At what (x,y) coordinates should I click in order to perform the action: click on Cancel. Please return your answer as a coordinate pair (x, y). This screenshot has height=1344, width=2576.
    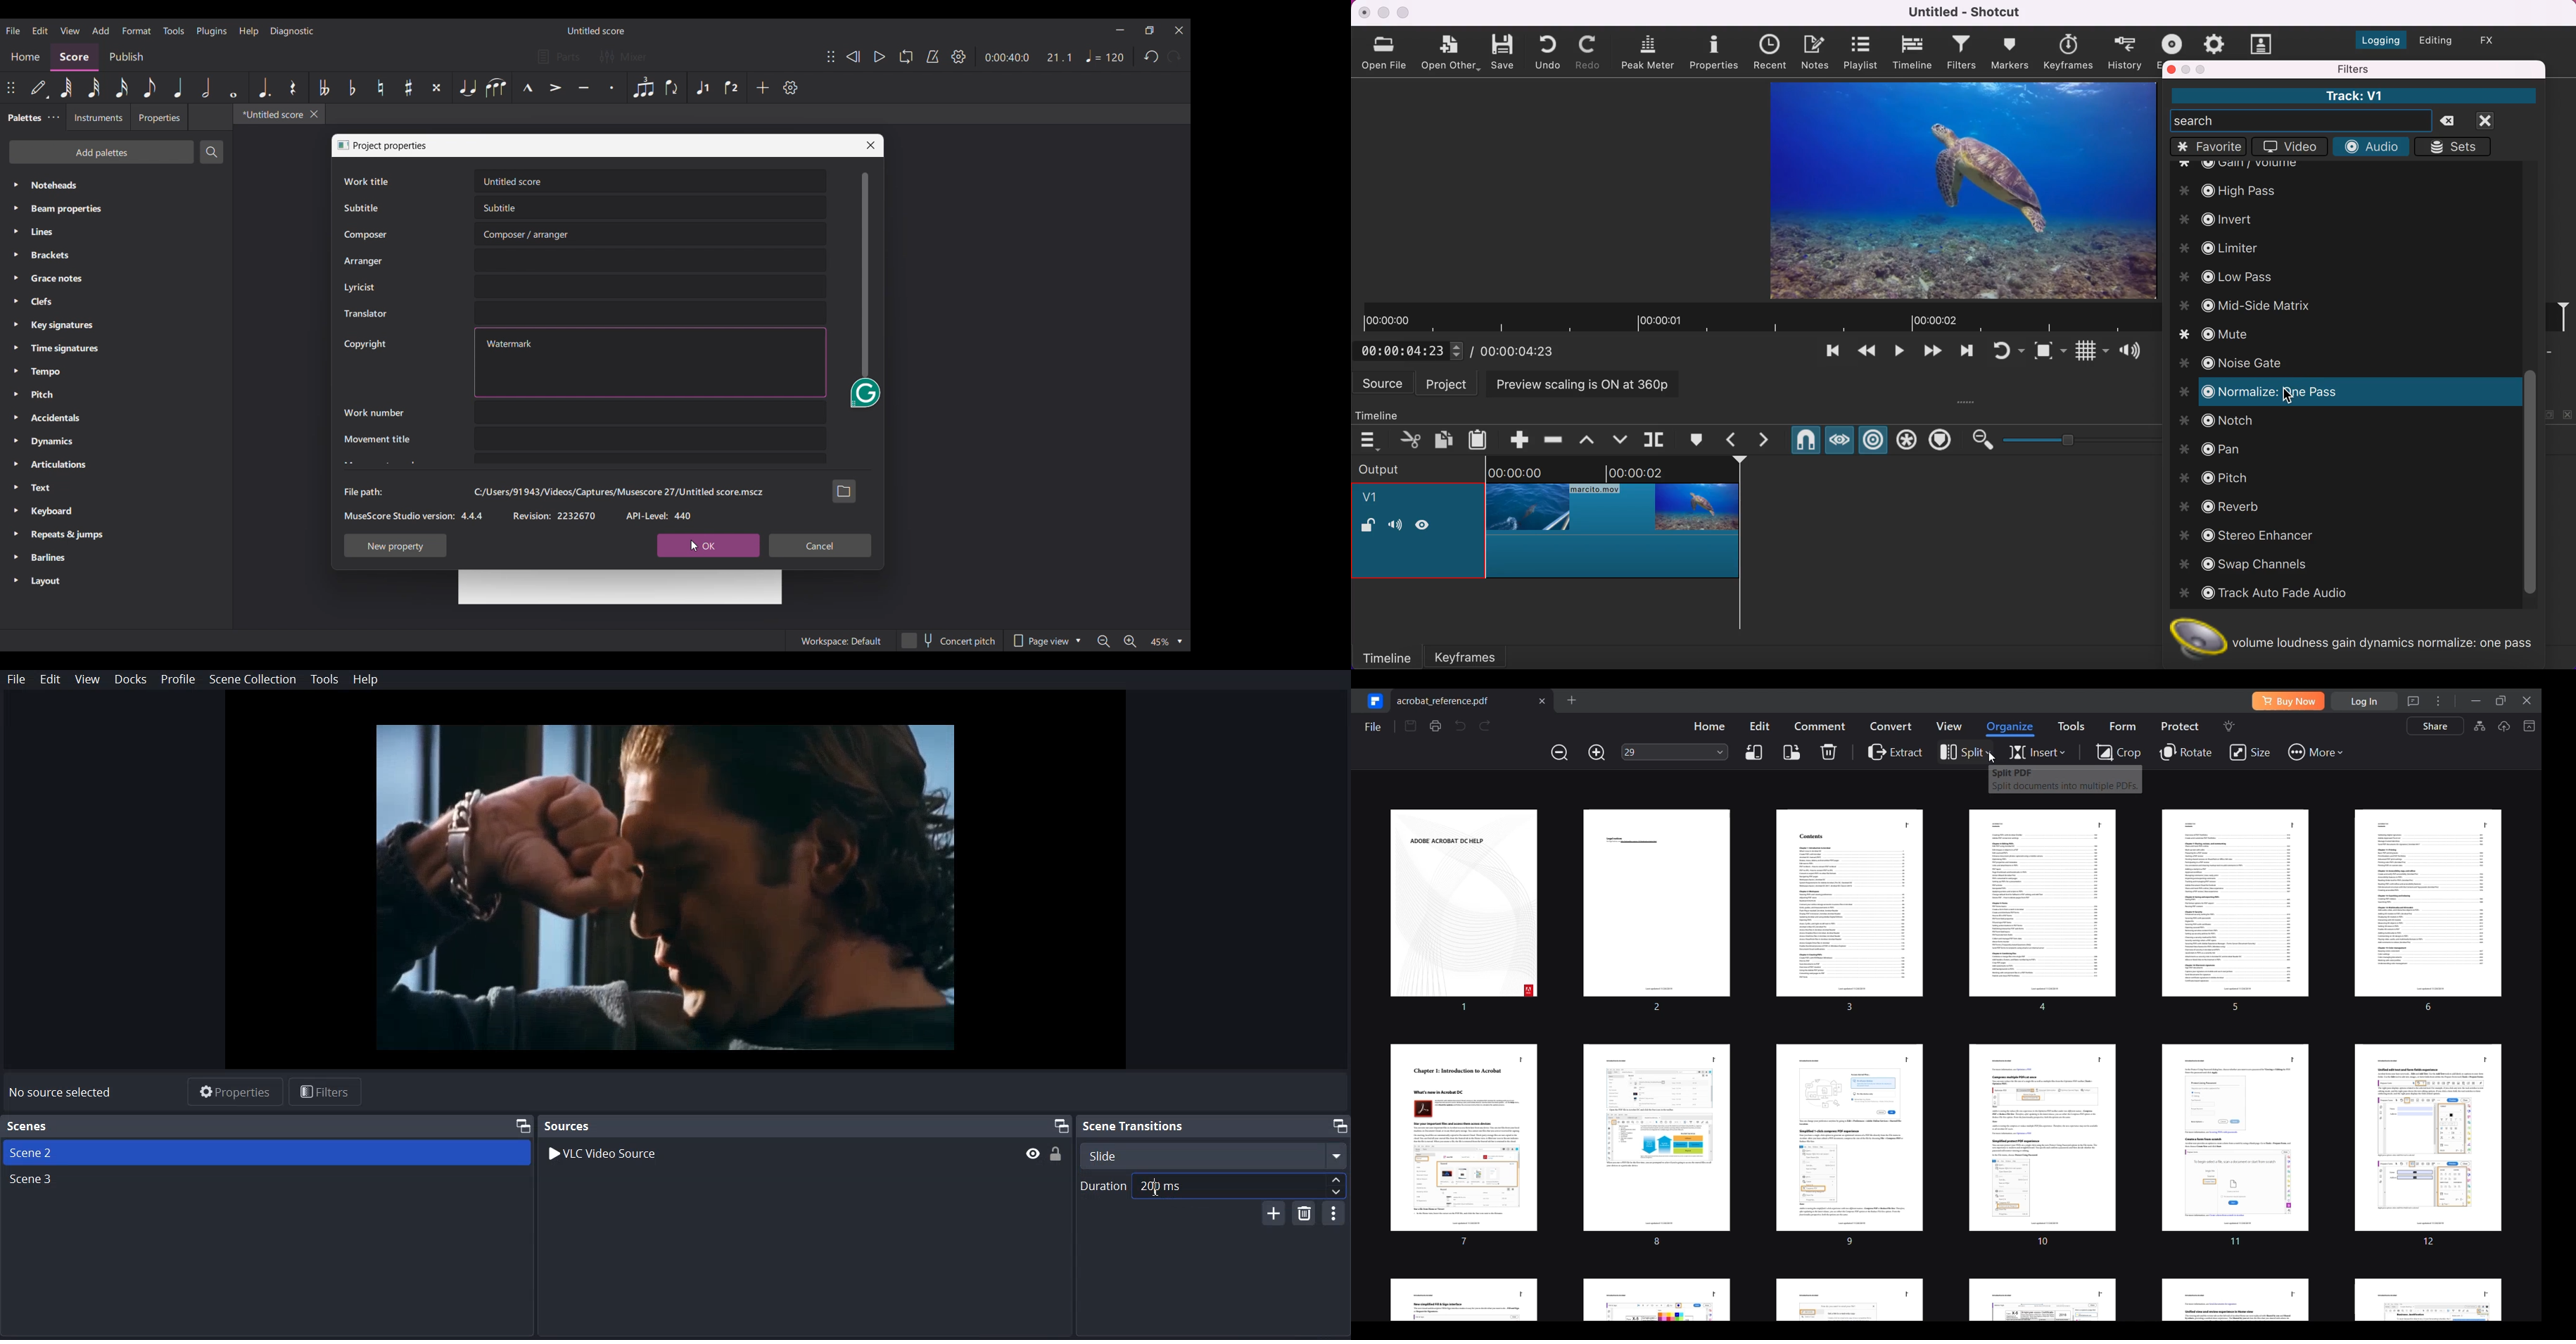
    Looking at the image, I should click on (820, 546).